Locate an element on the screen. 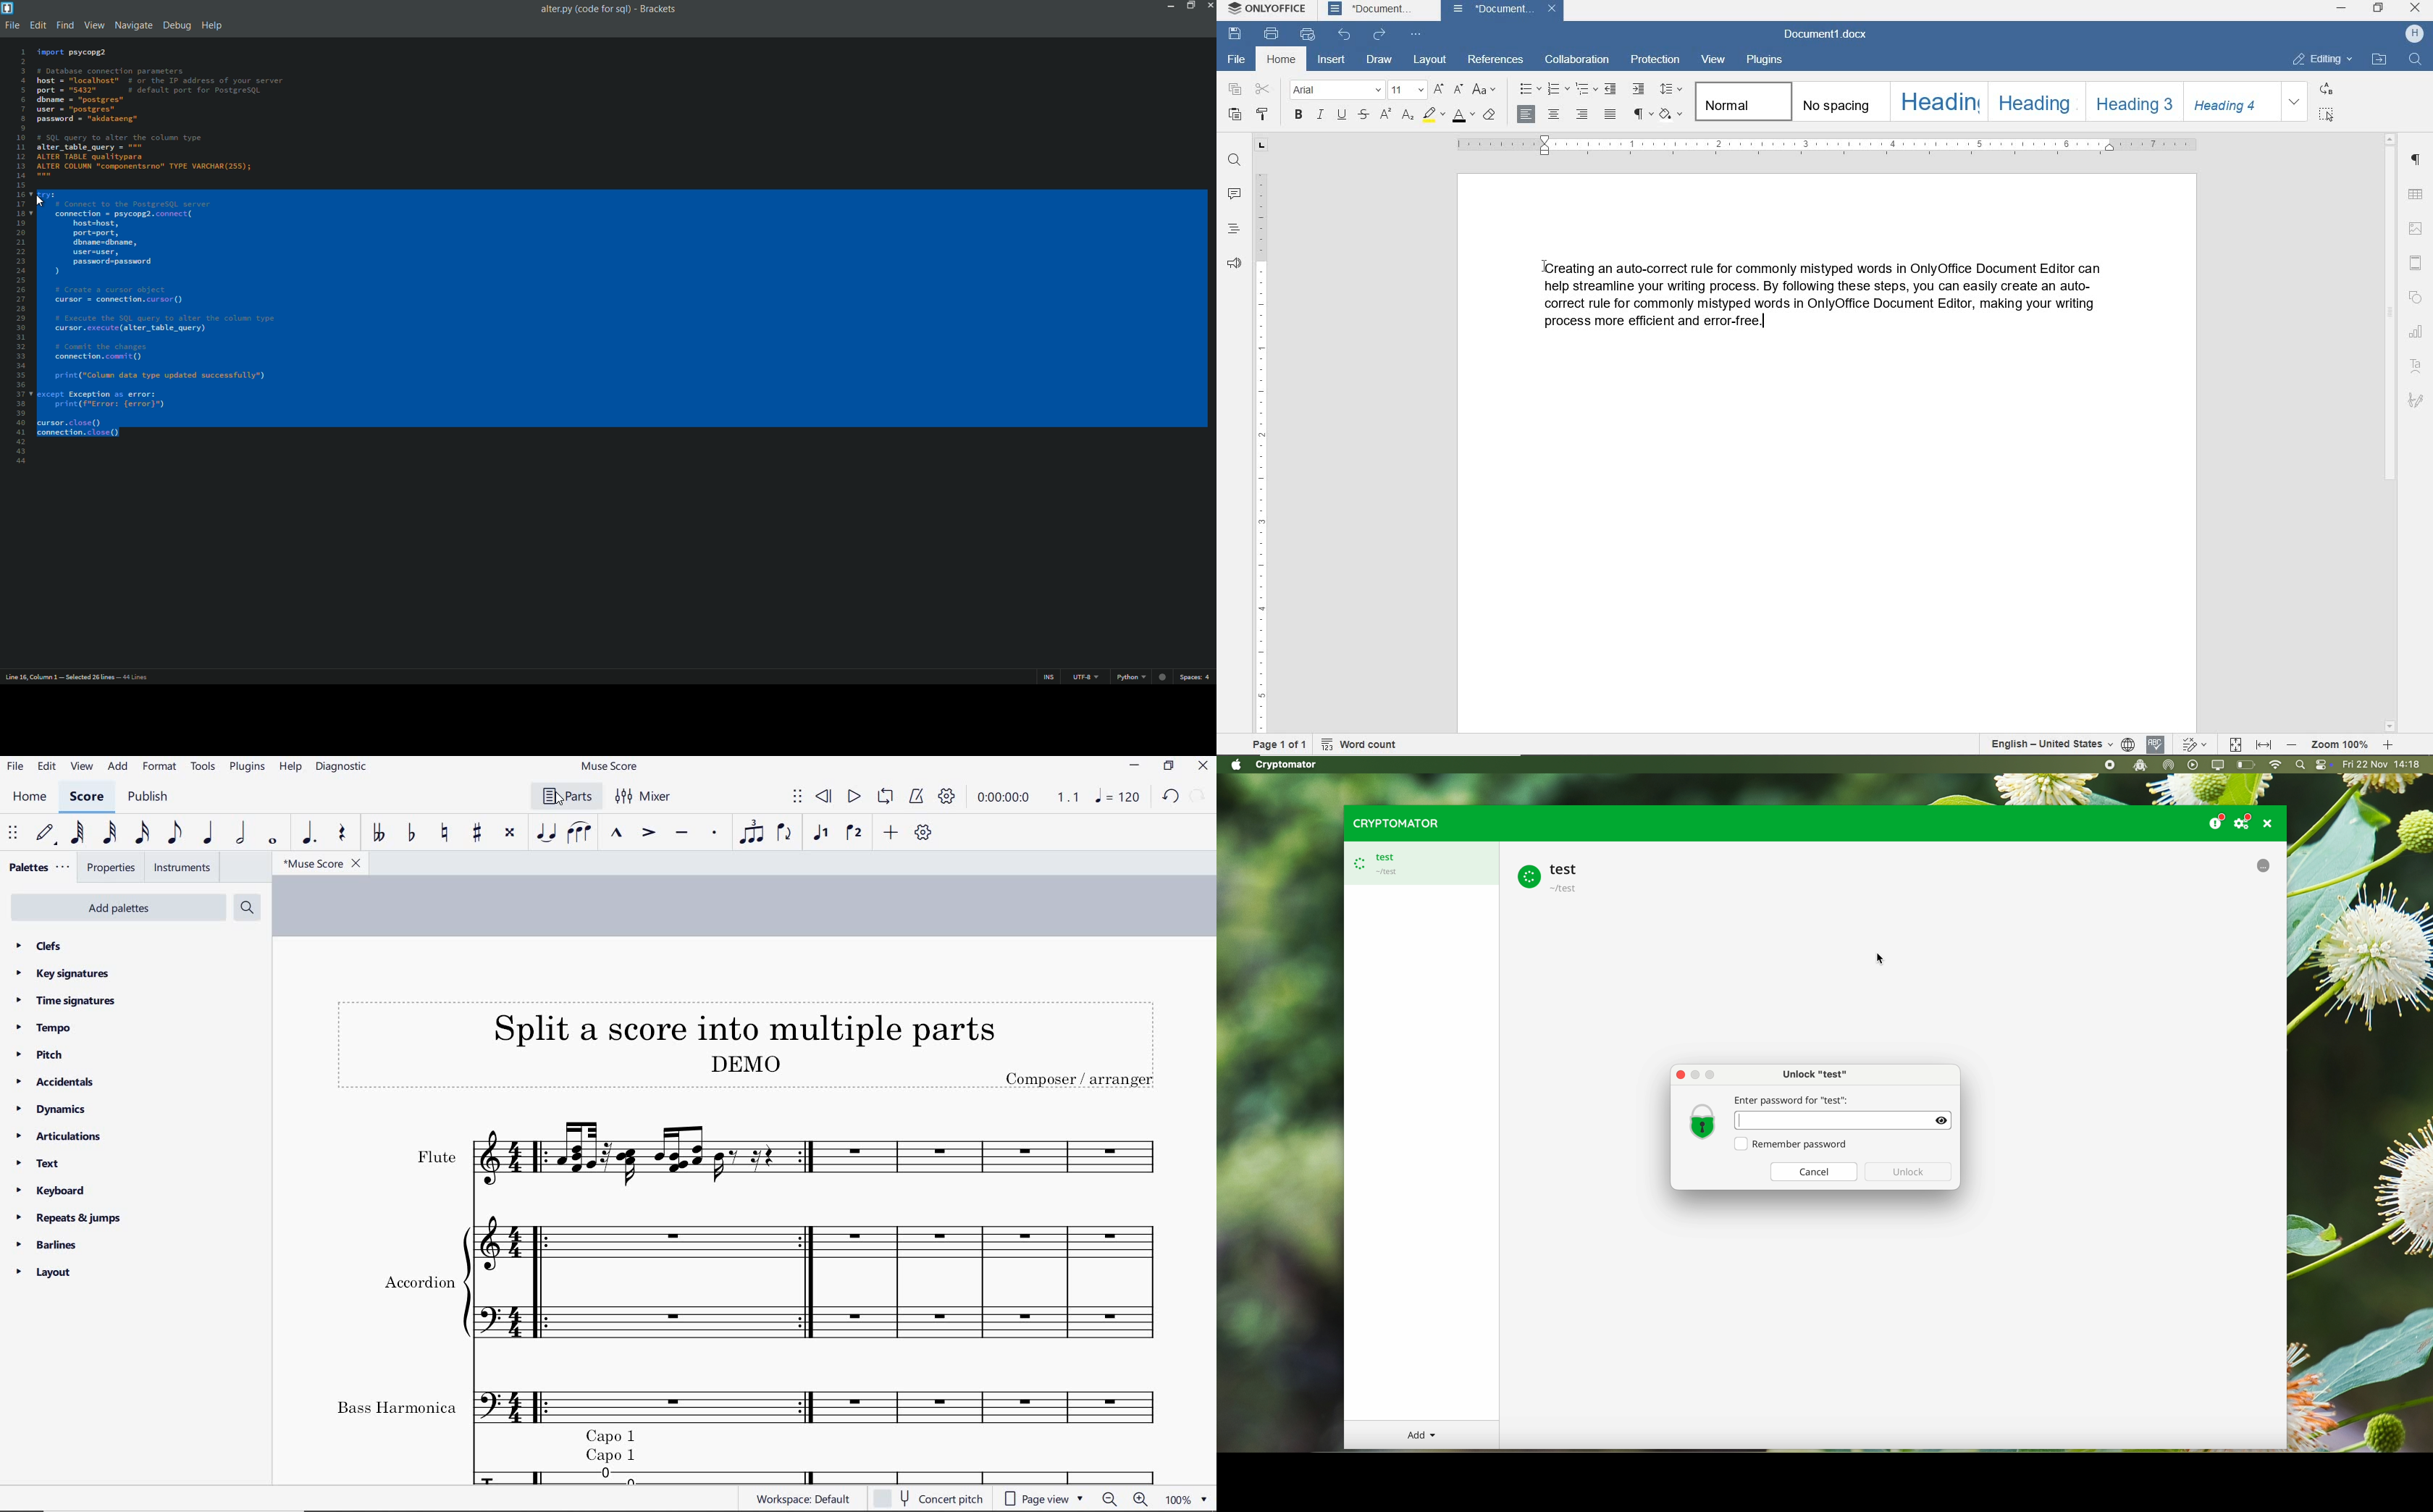 The height and width of the screenshot is (1512, 2436). number of lines is located at coordinates (113, 679).